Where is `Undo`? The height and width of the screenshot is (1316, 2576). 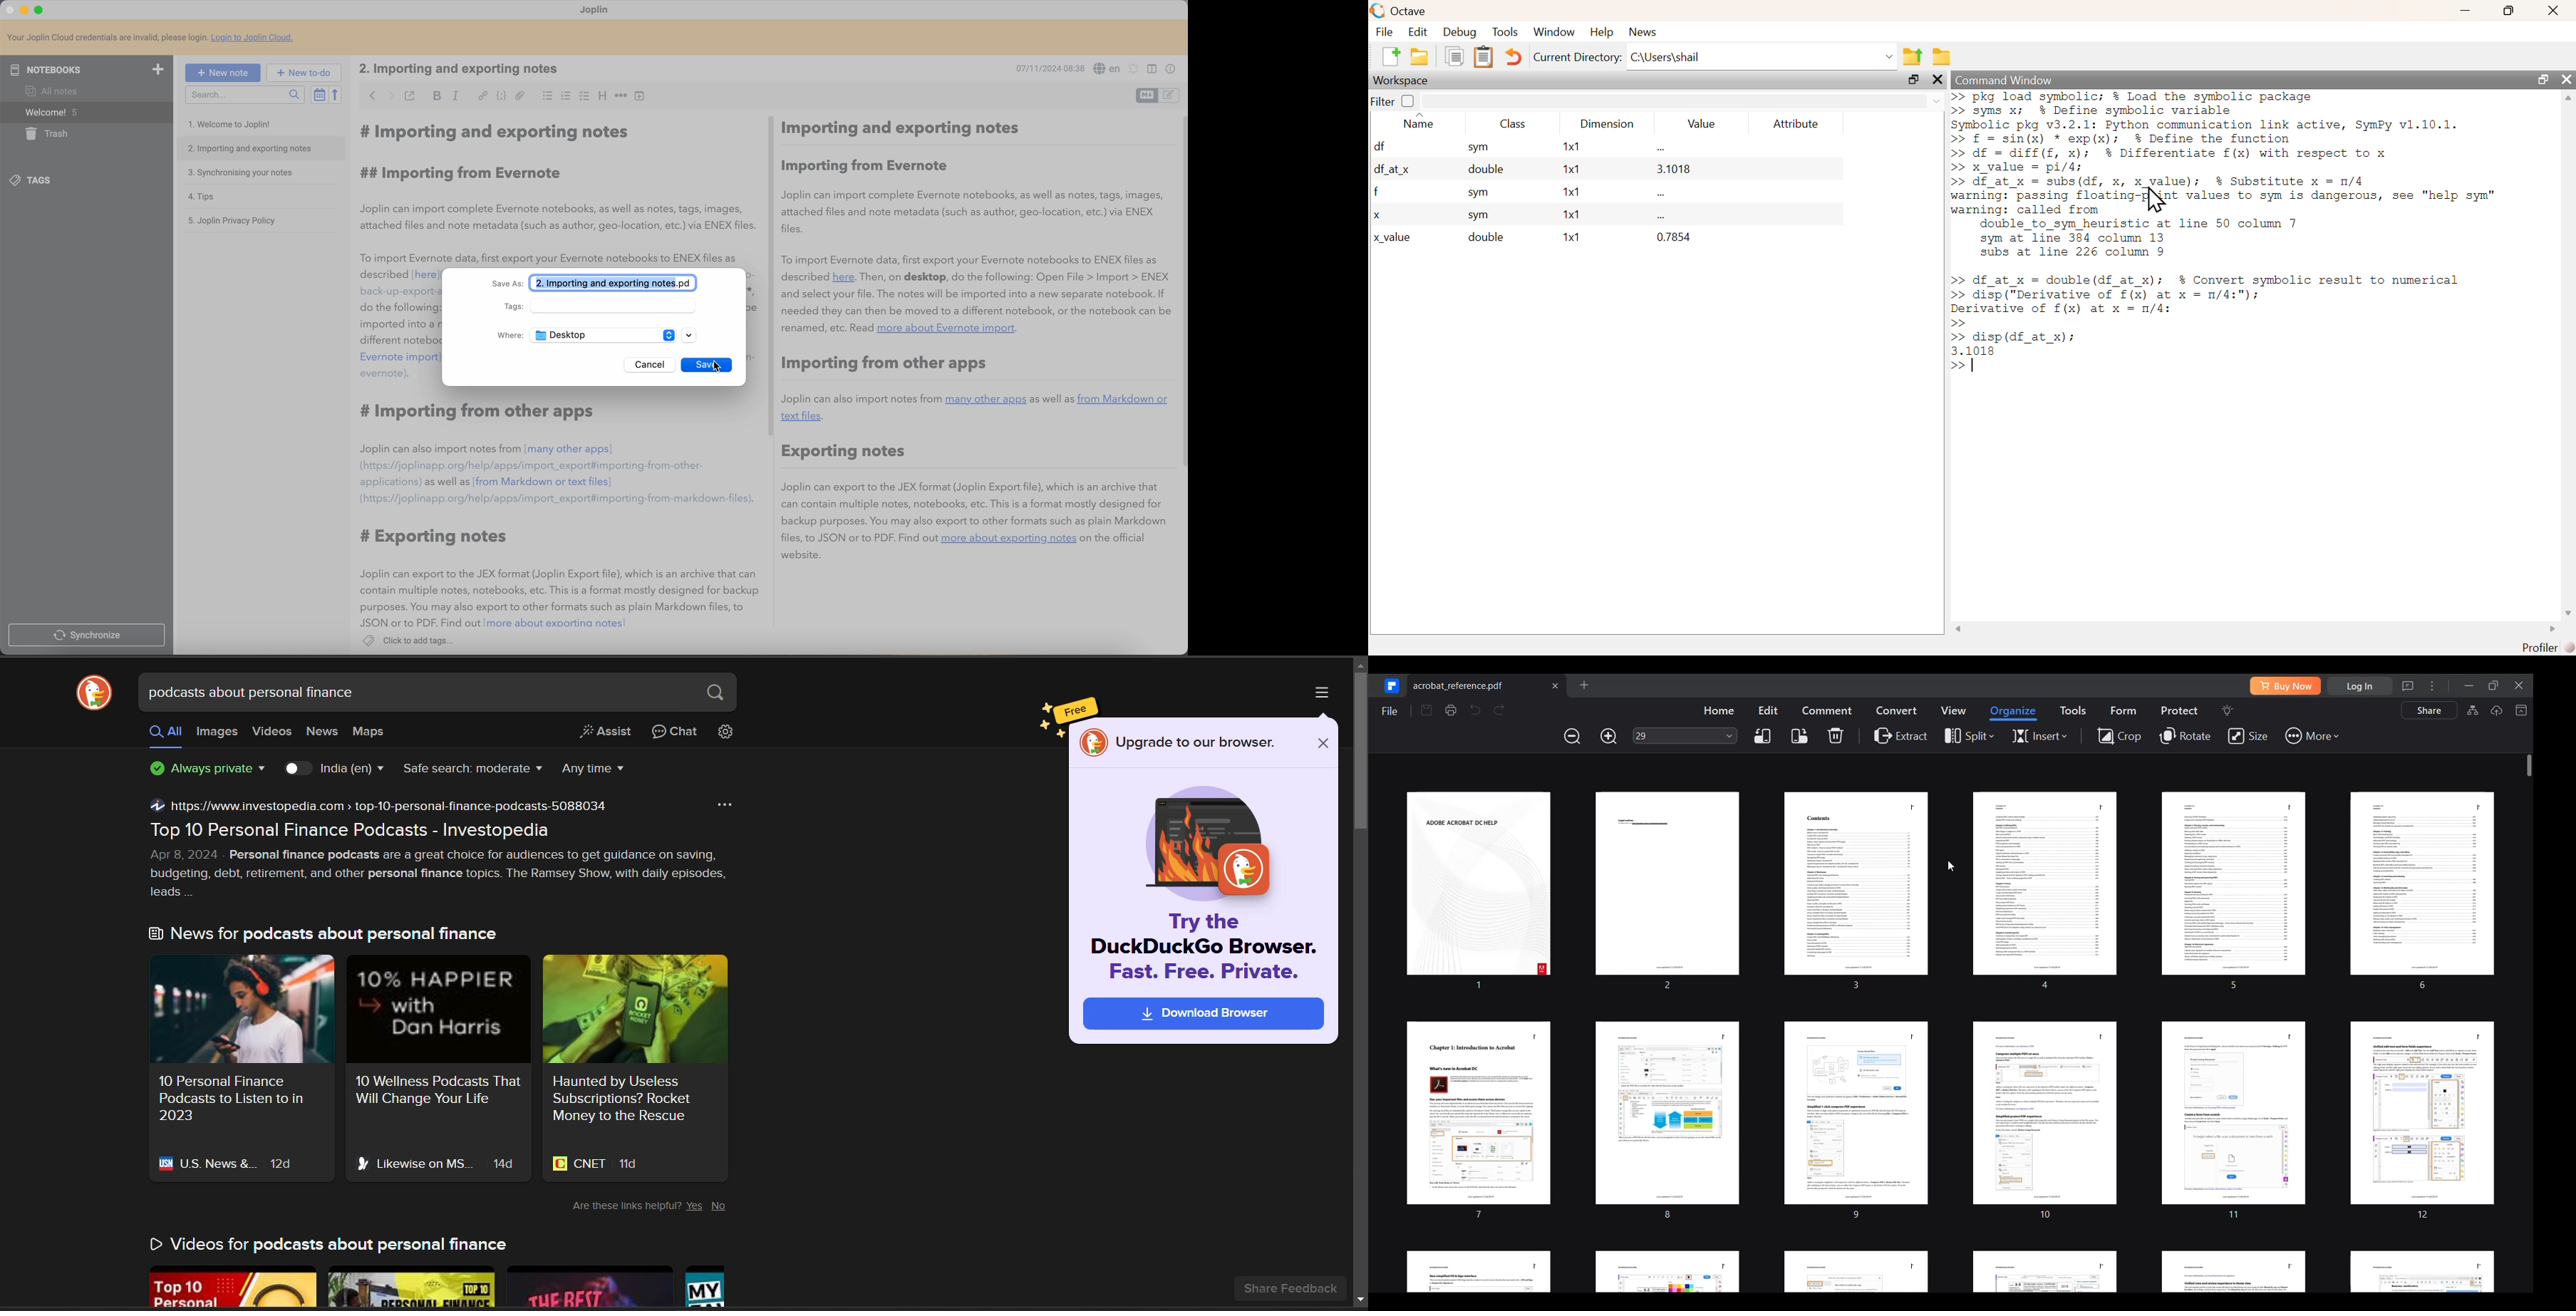 Undo is located at coordinates (1514, 57).